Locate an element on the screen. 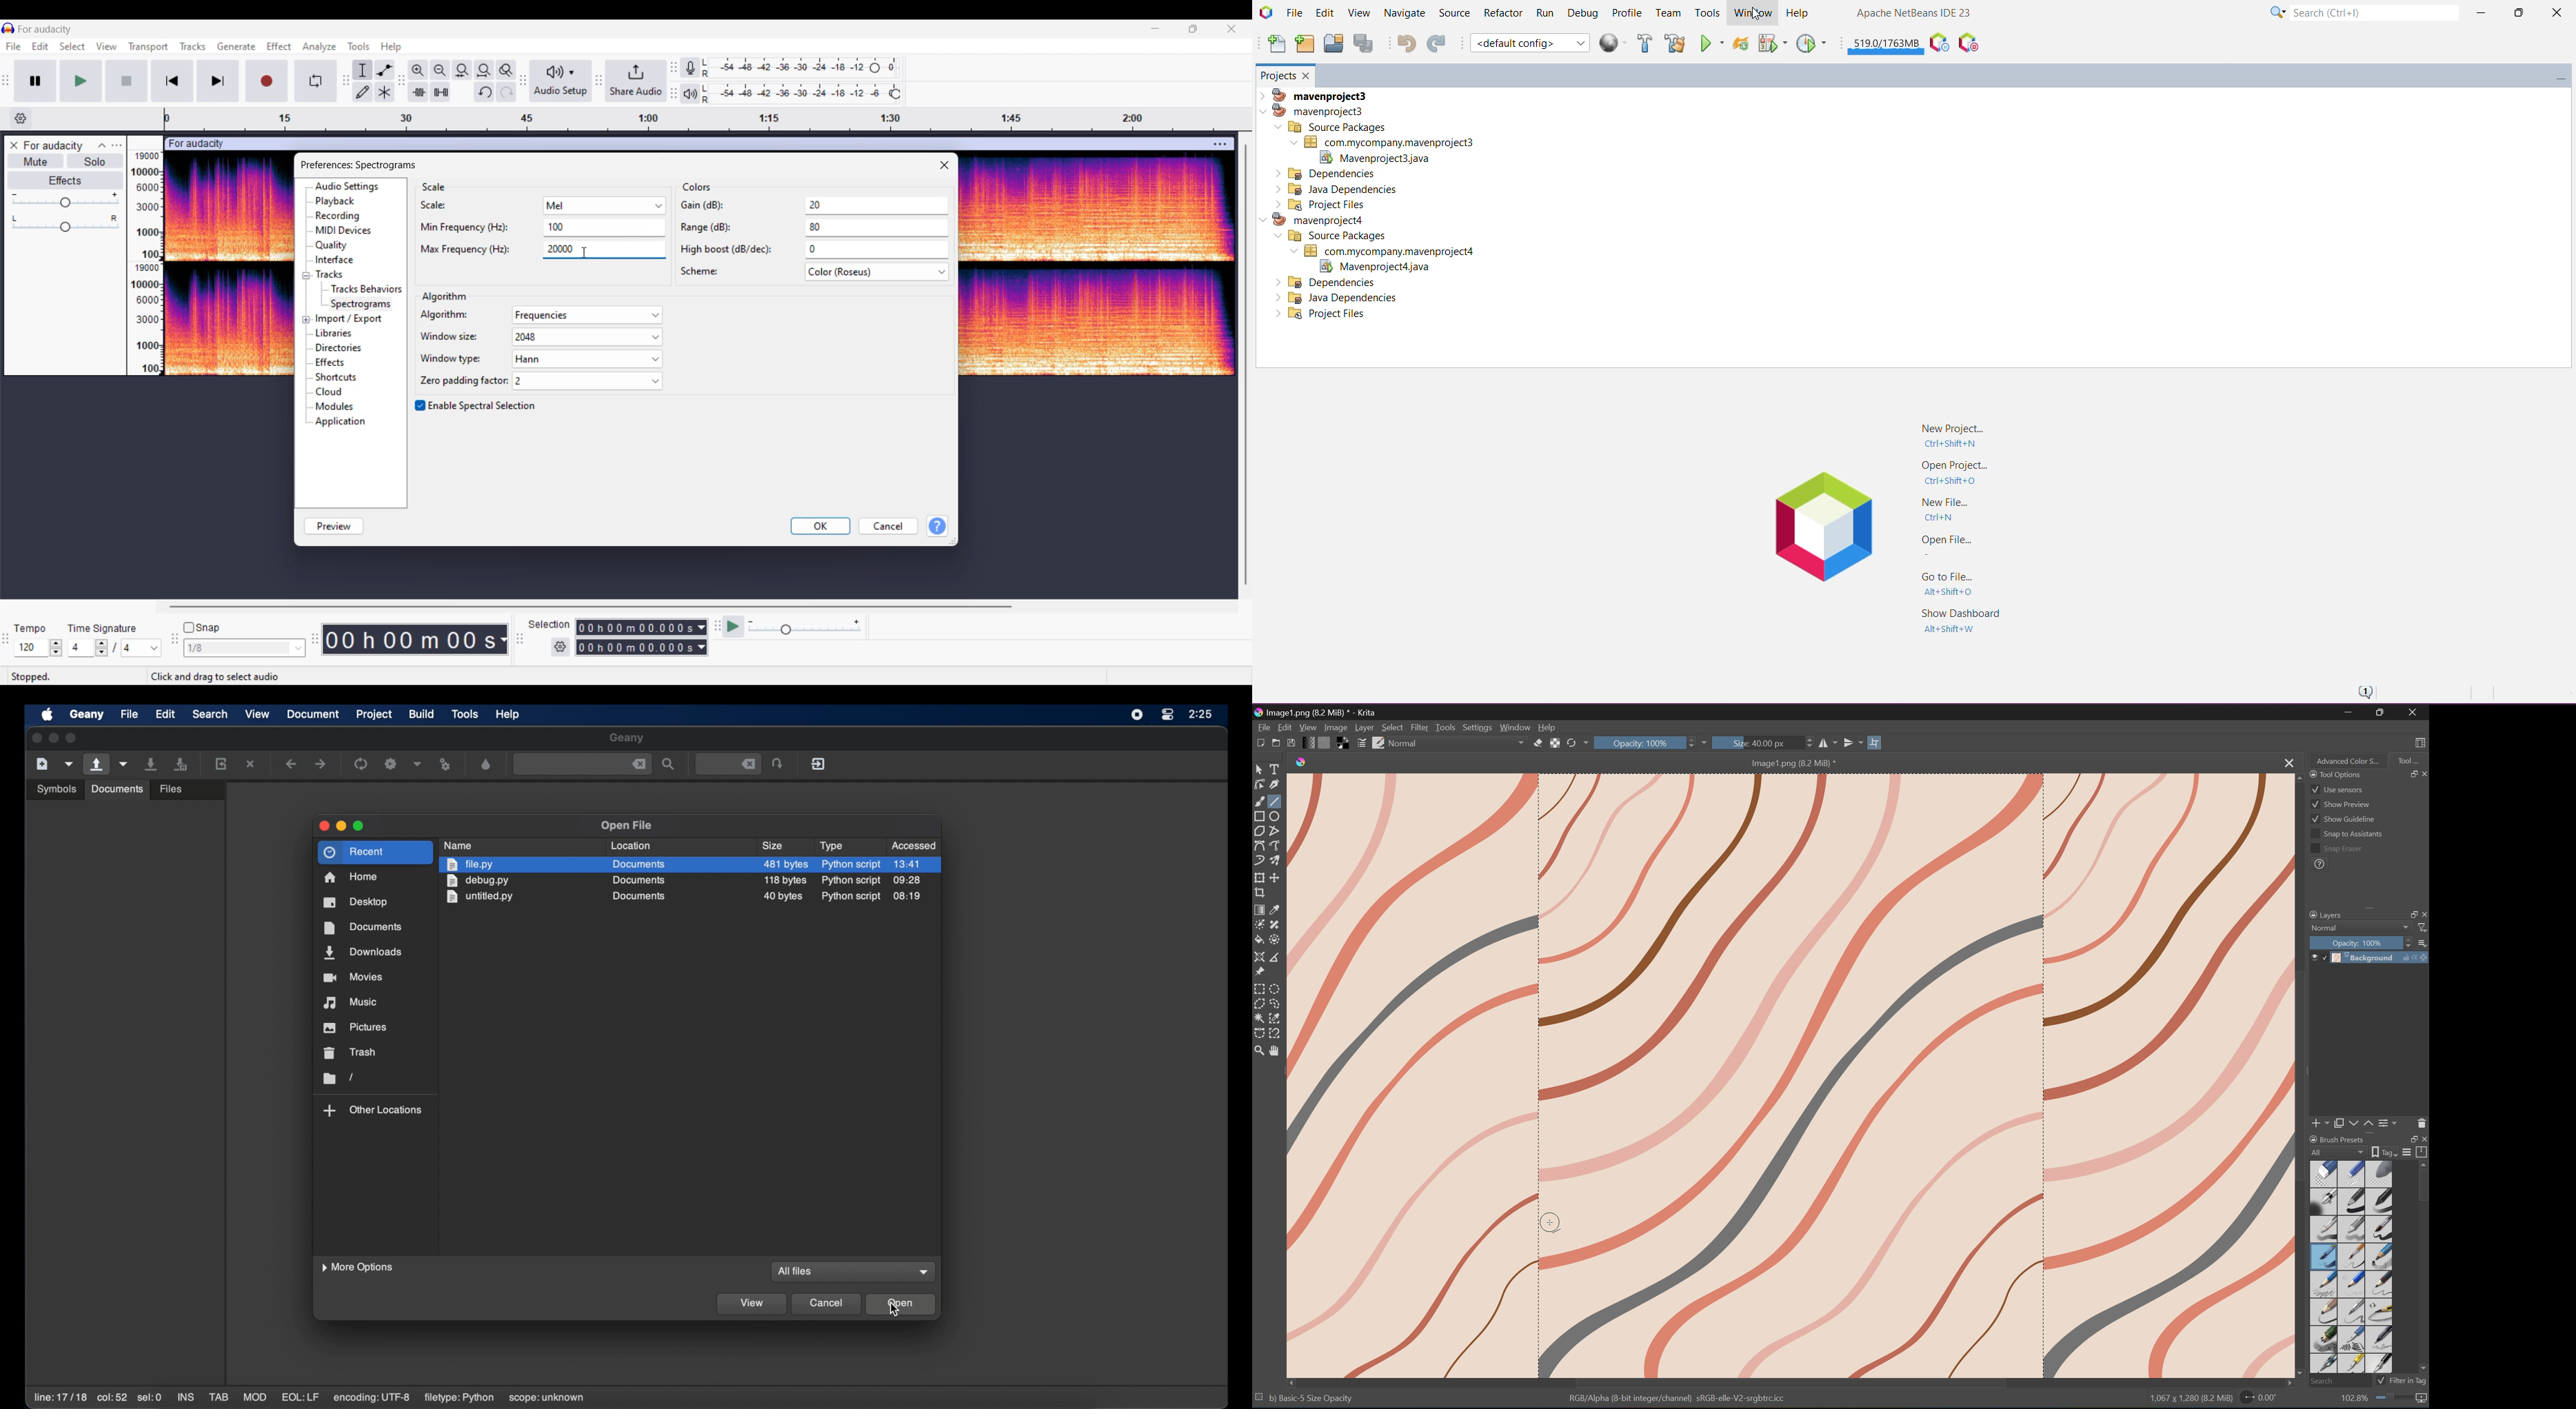 This screenshot has height=1428, width=2576. jump to the entered line number is located at coordinates (728, 764).